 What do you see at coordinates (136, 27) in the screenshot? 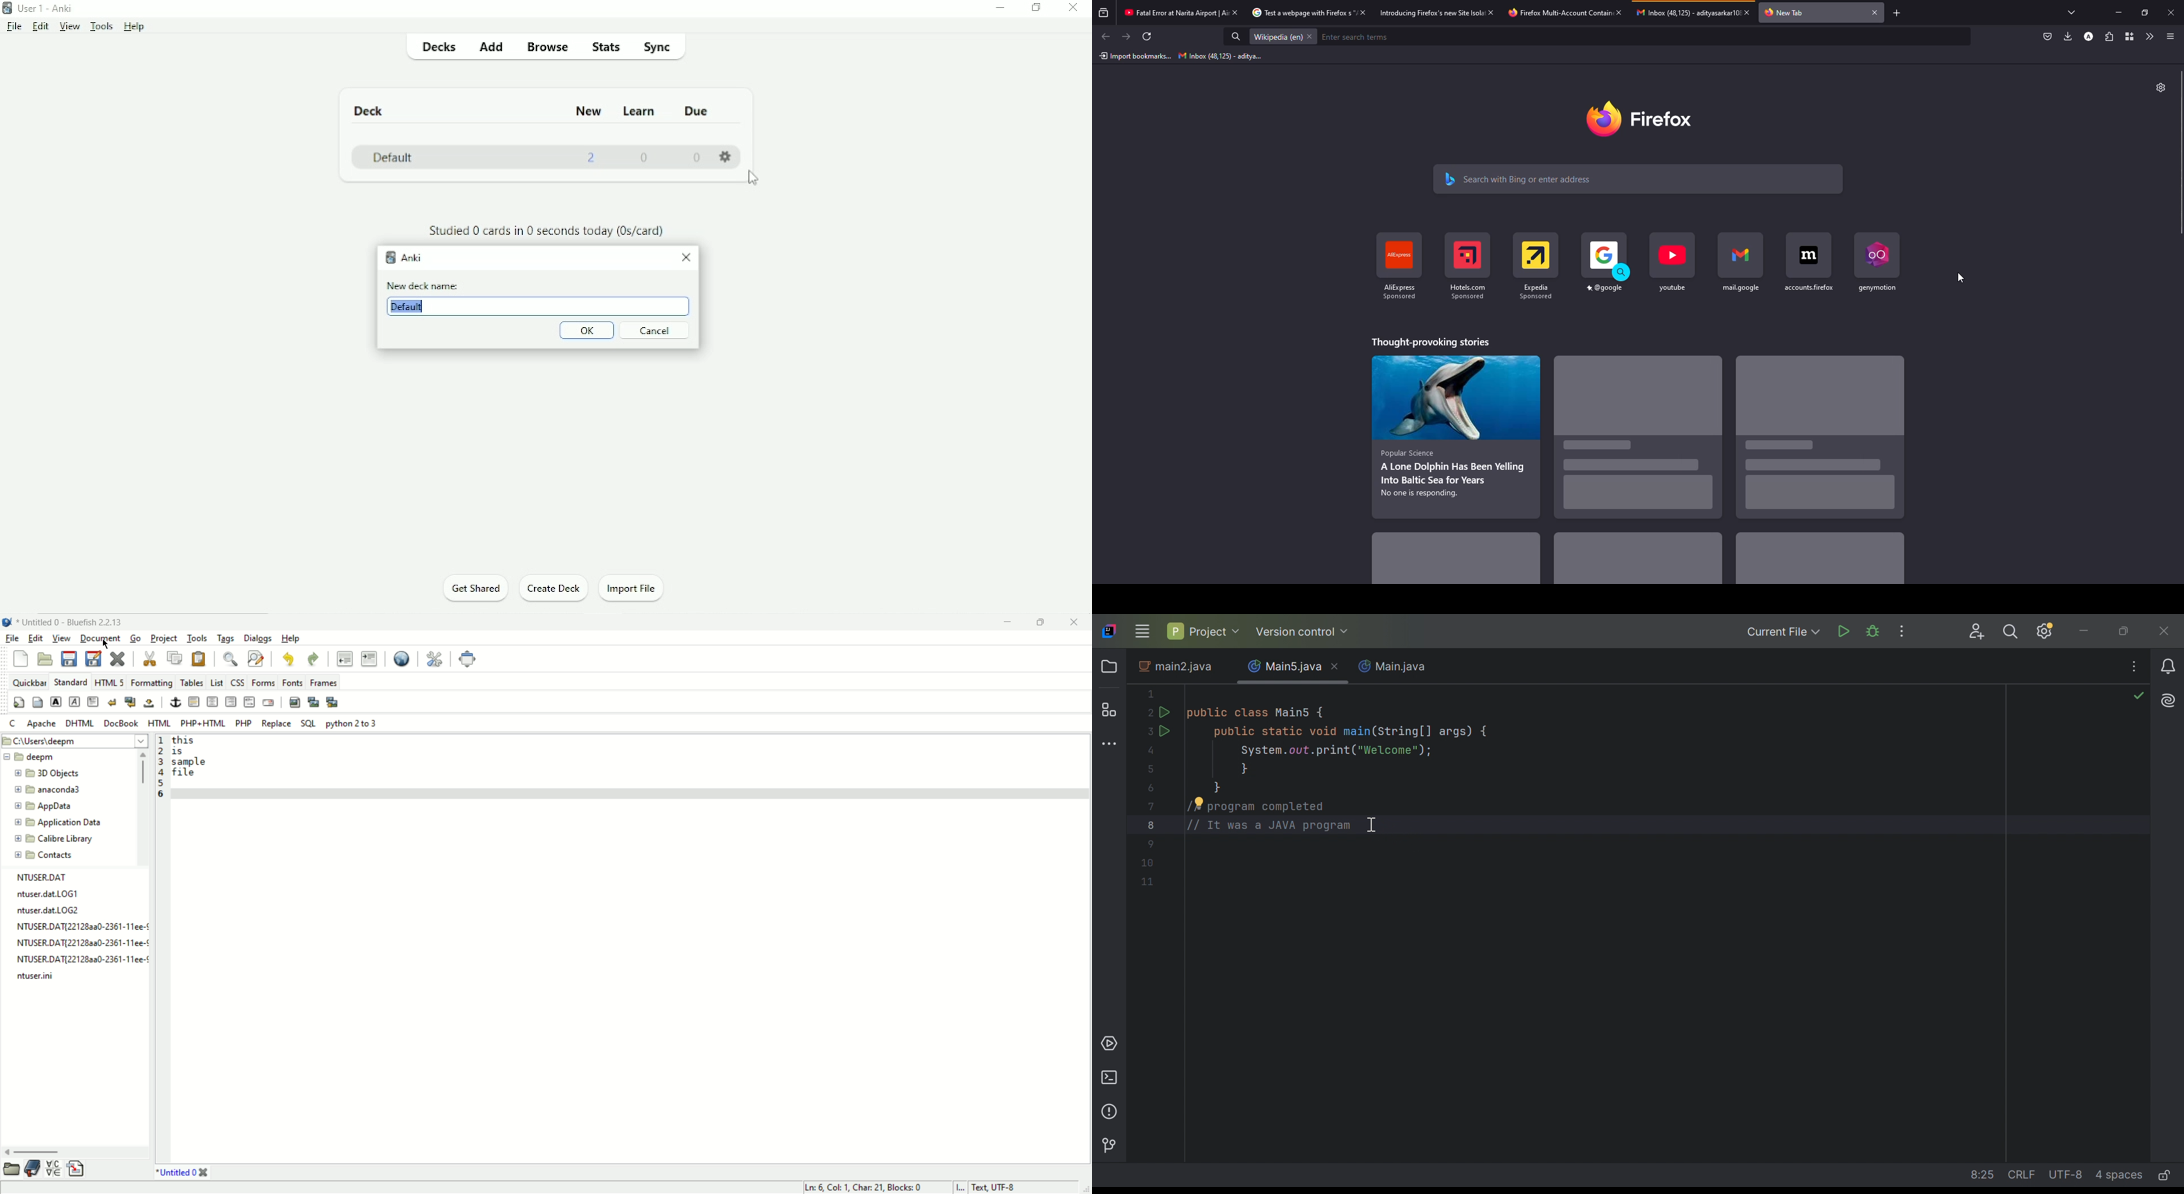
I see `Help` at bounding box center [136, 27].